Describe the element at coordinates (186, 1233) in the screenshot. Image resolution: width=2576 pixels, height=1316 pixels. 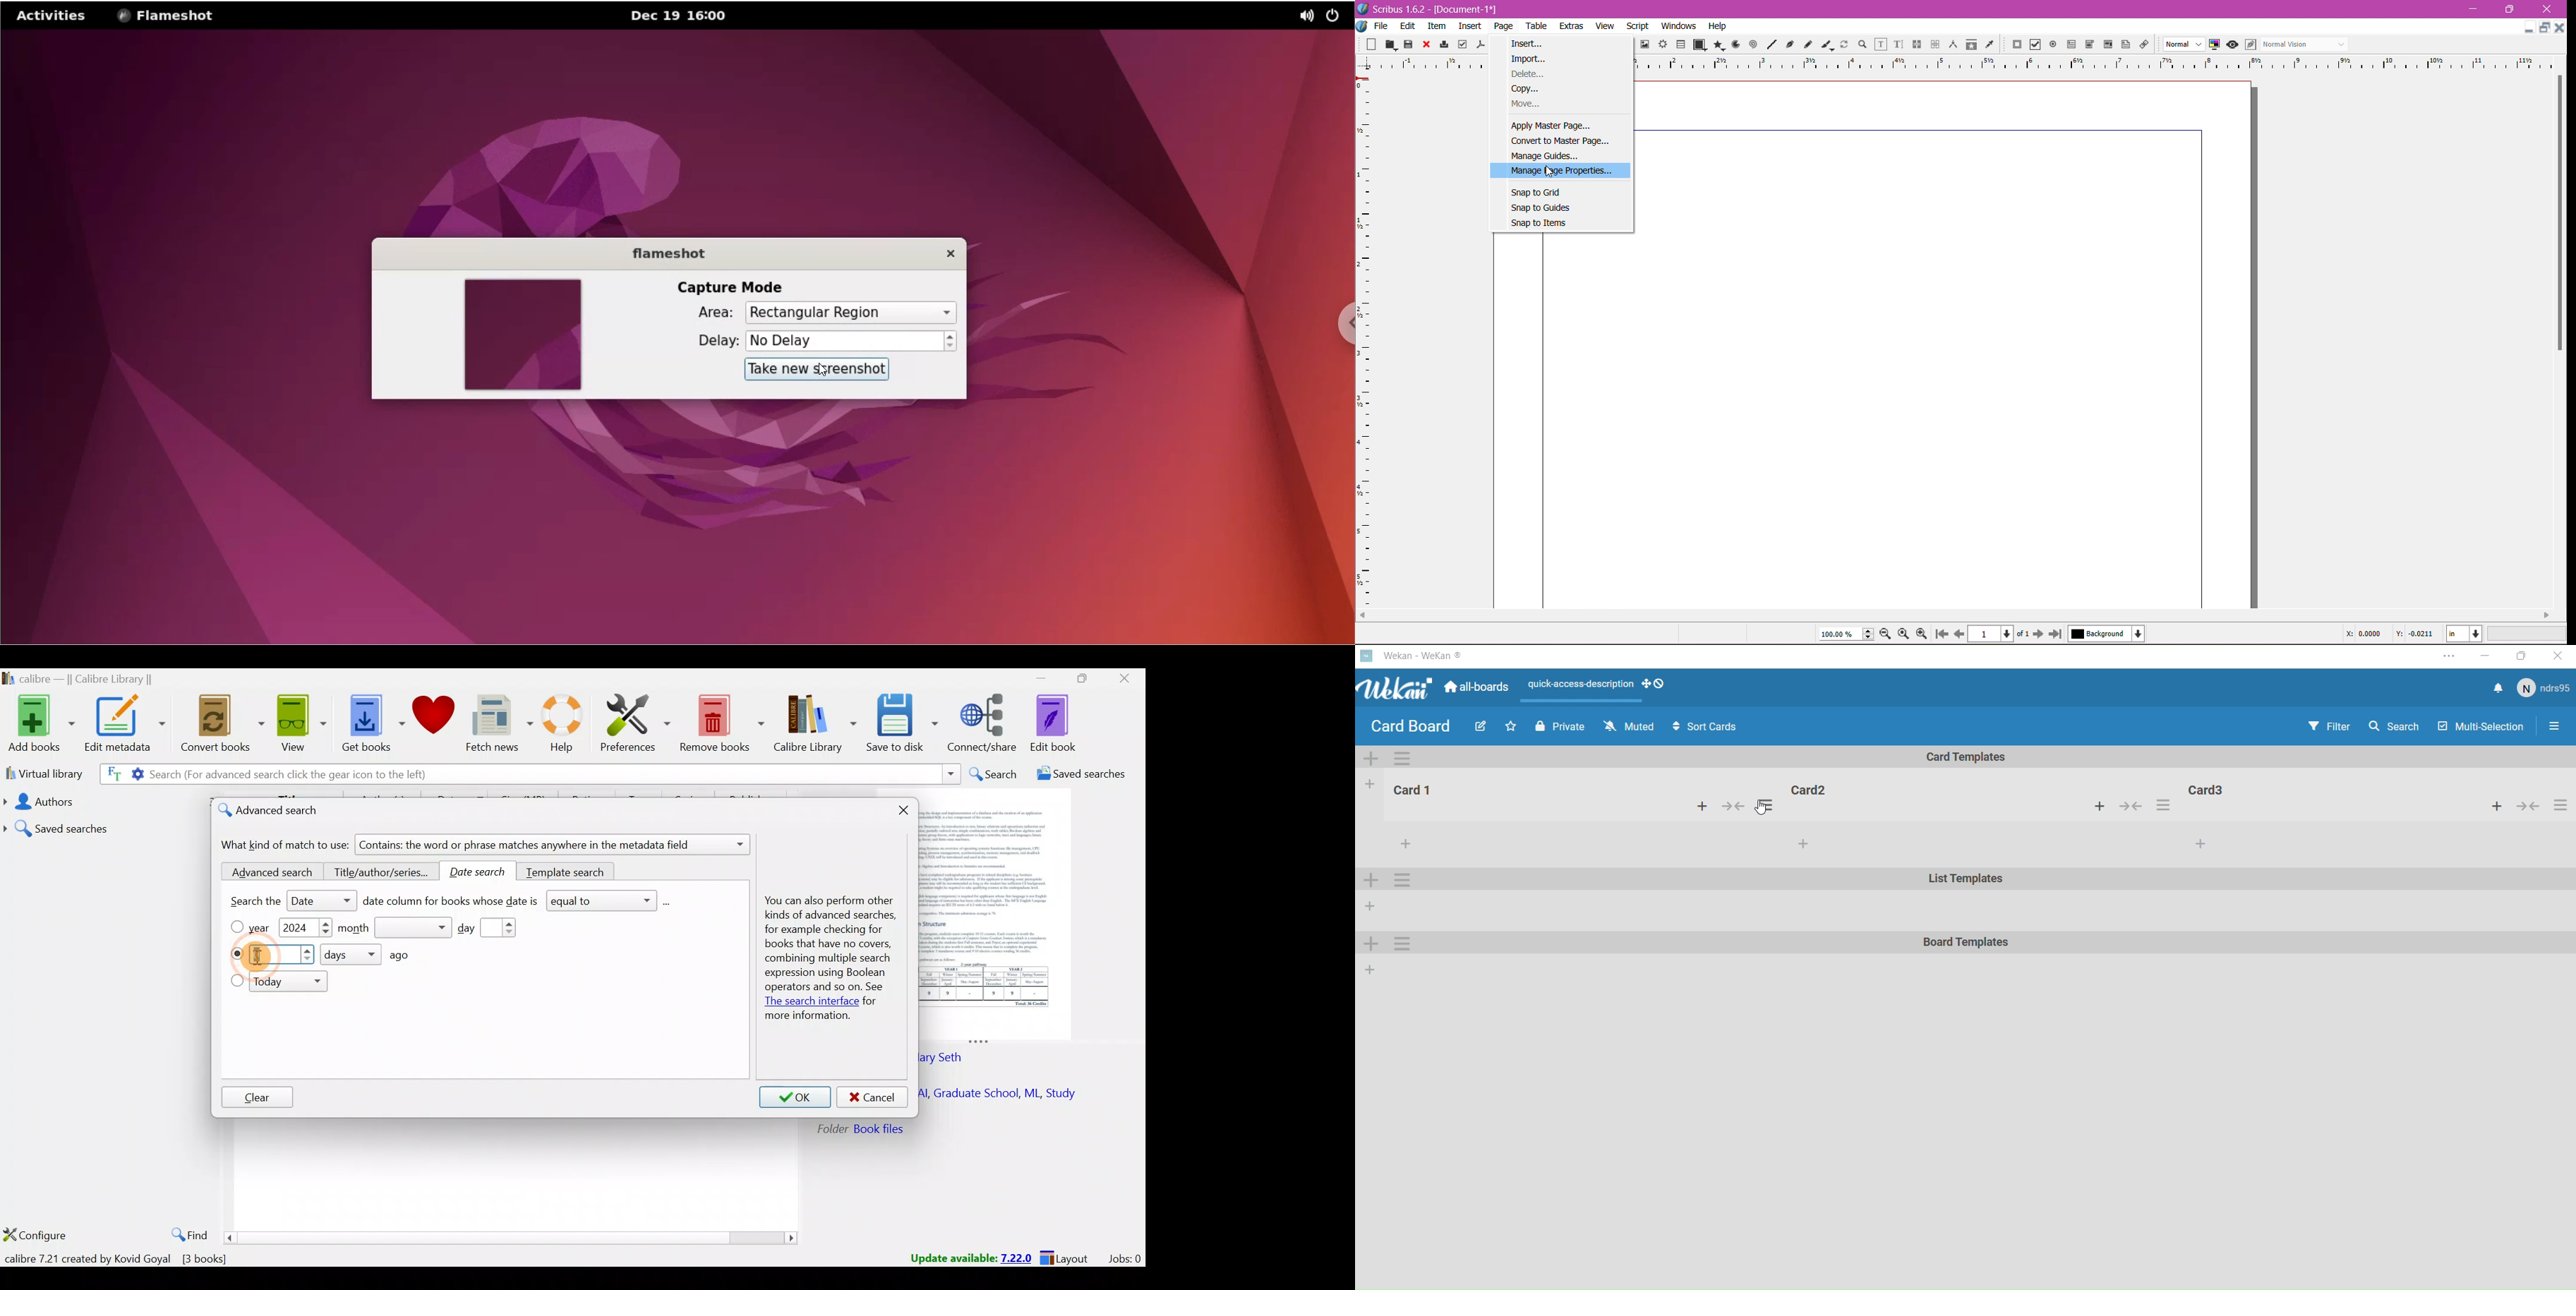
I see `Find` at that location.